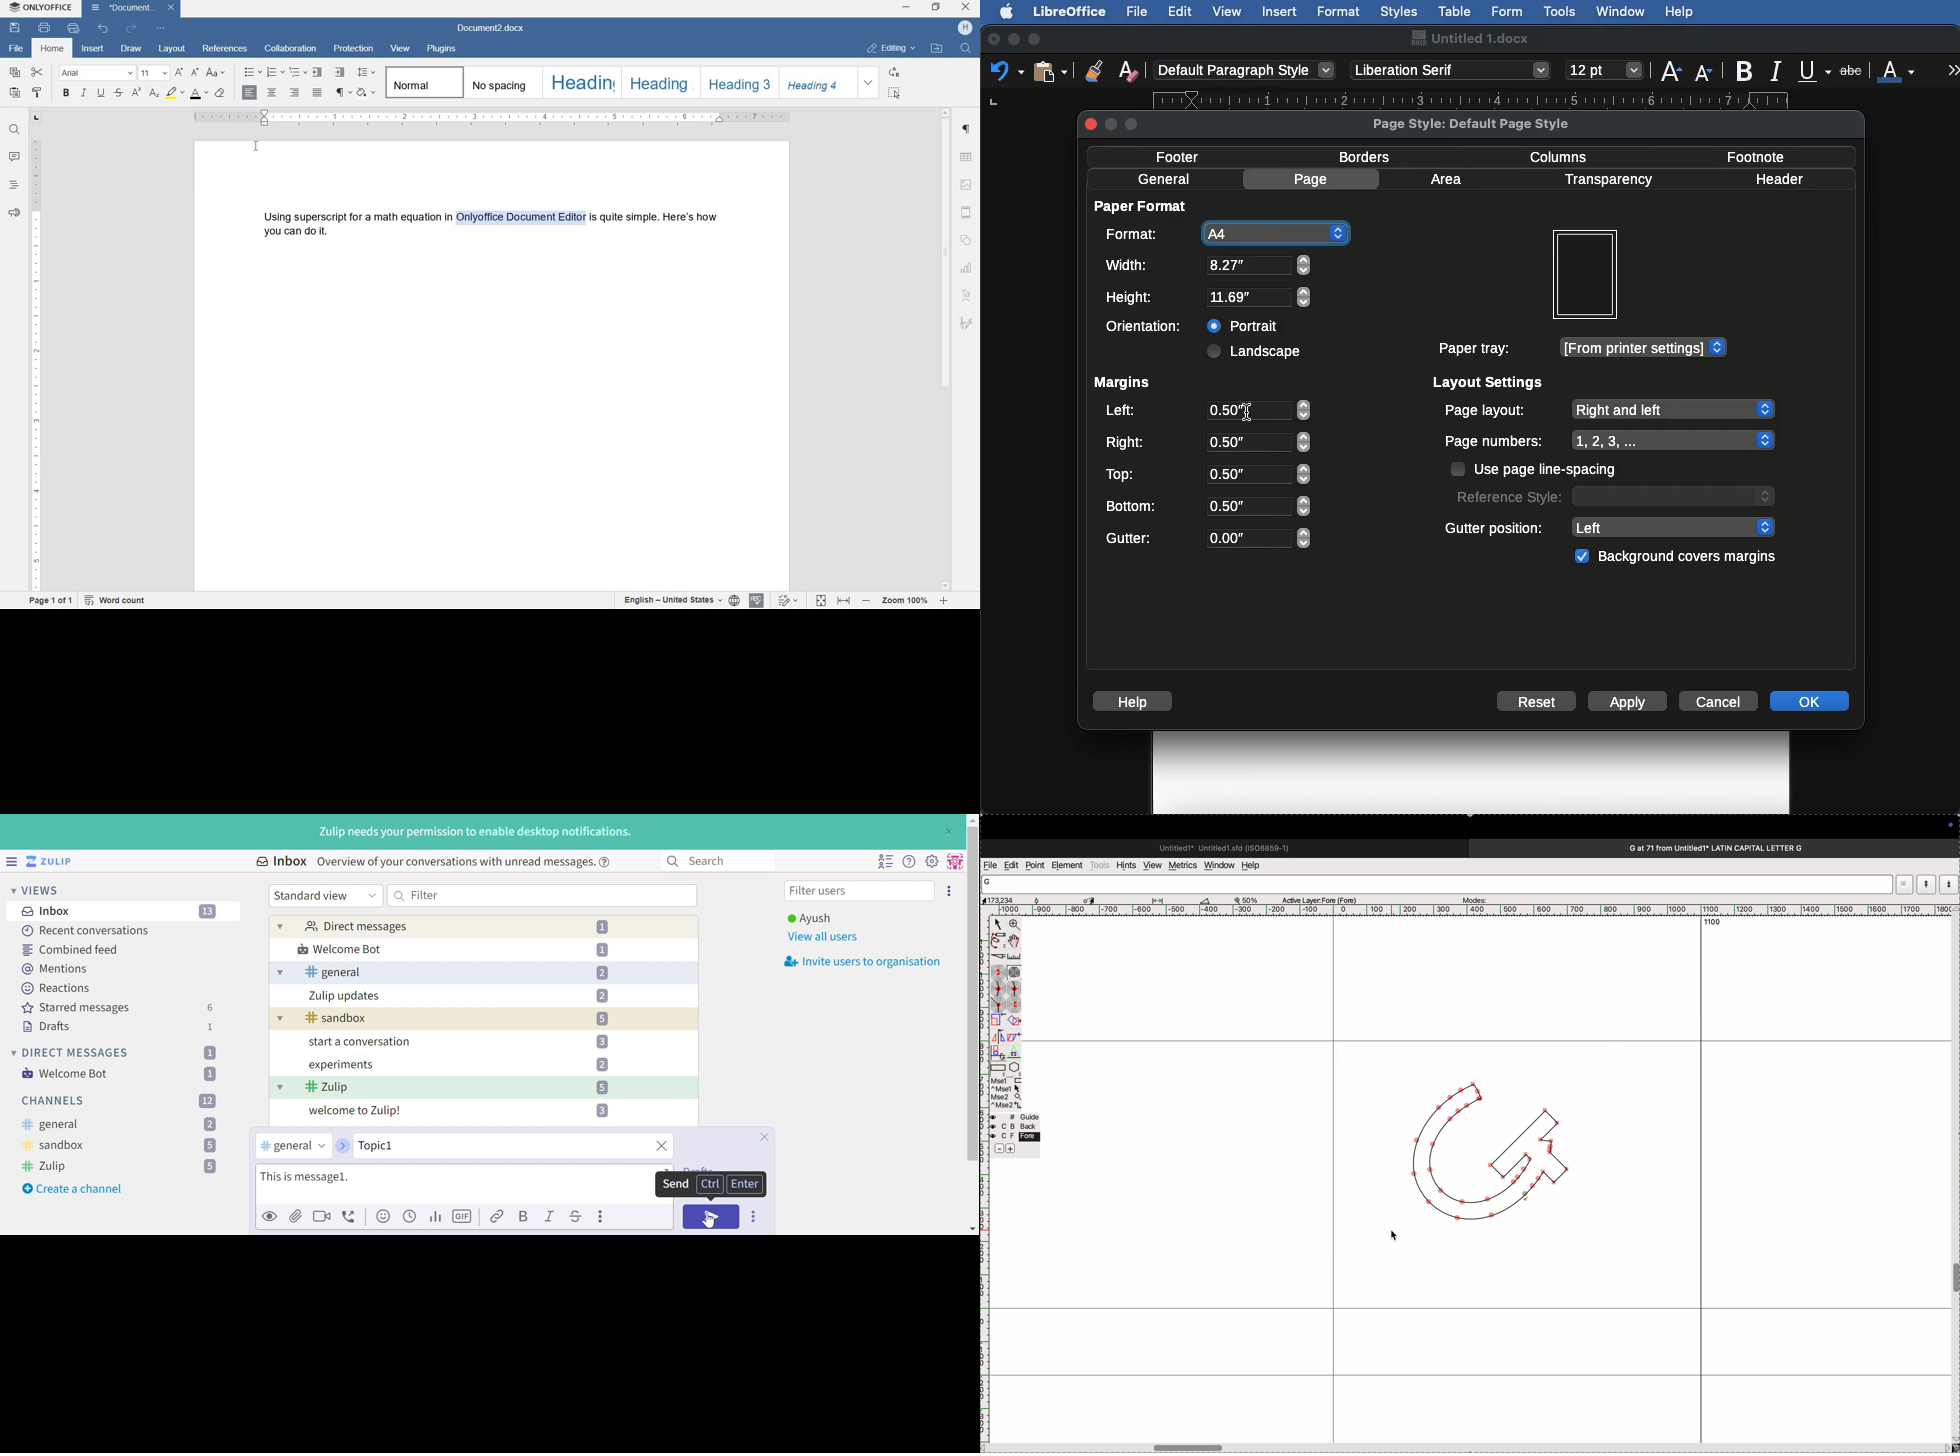 This screenshot has width=1960, height=1456. What do you see at coordinates (476, 833) in the screenshot?
I see `Zulip needs your permission to enable desktop notifications.` at bounding box center [476, 833].